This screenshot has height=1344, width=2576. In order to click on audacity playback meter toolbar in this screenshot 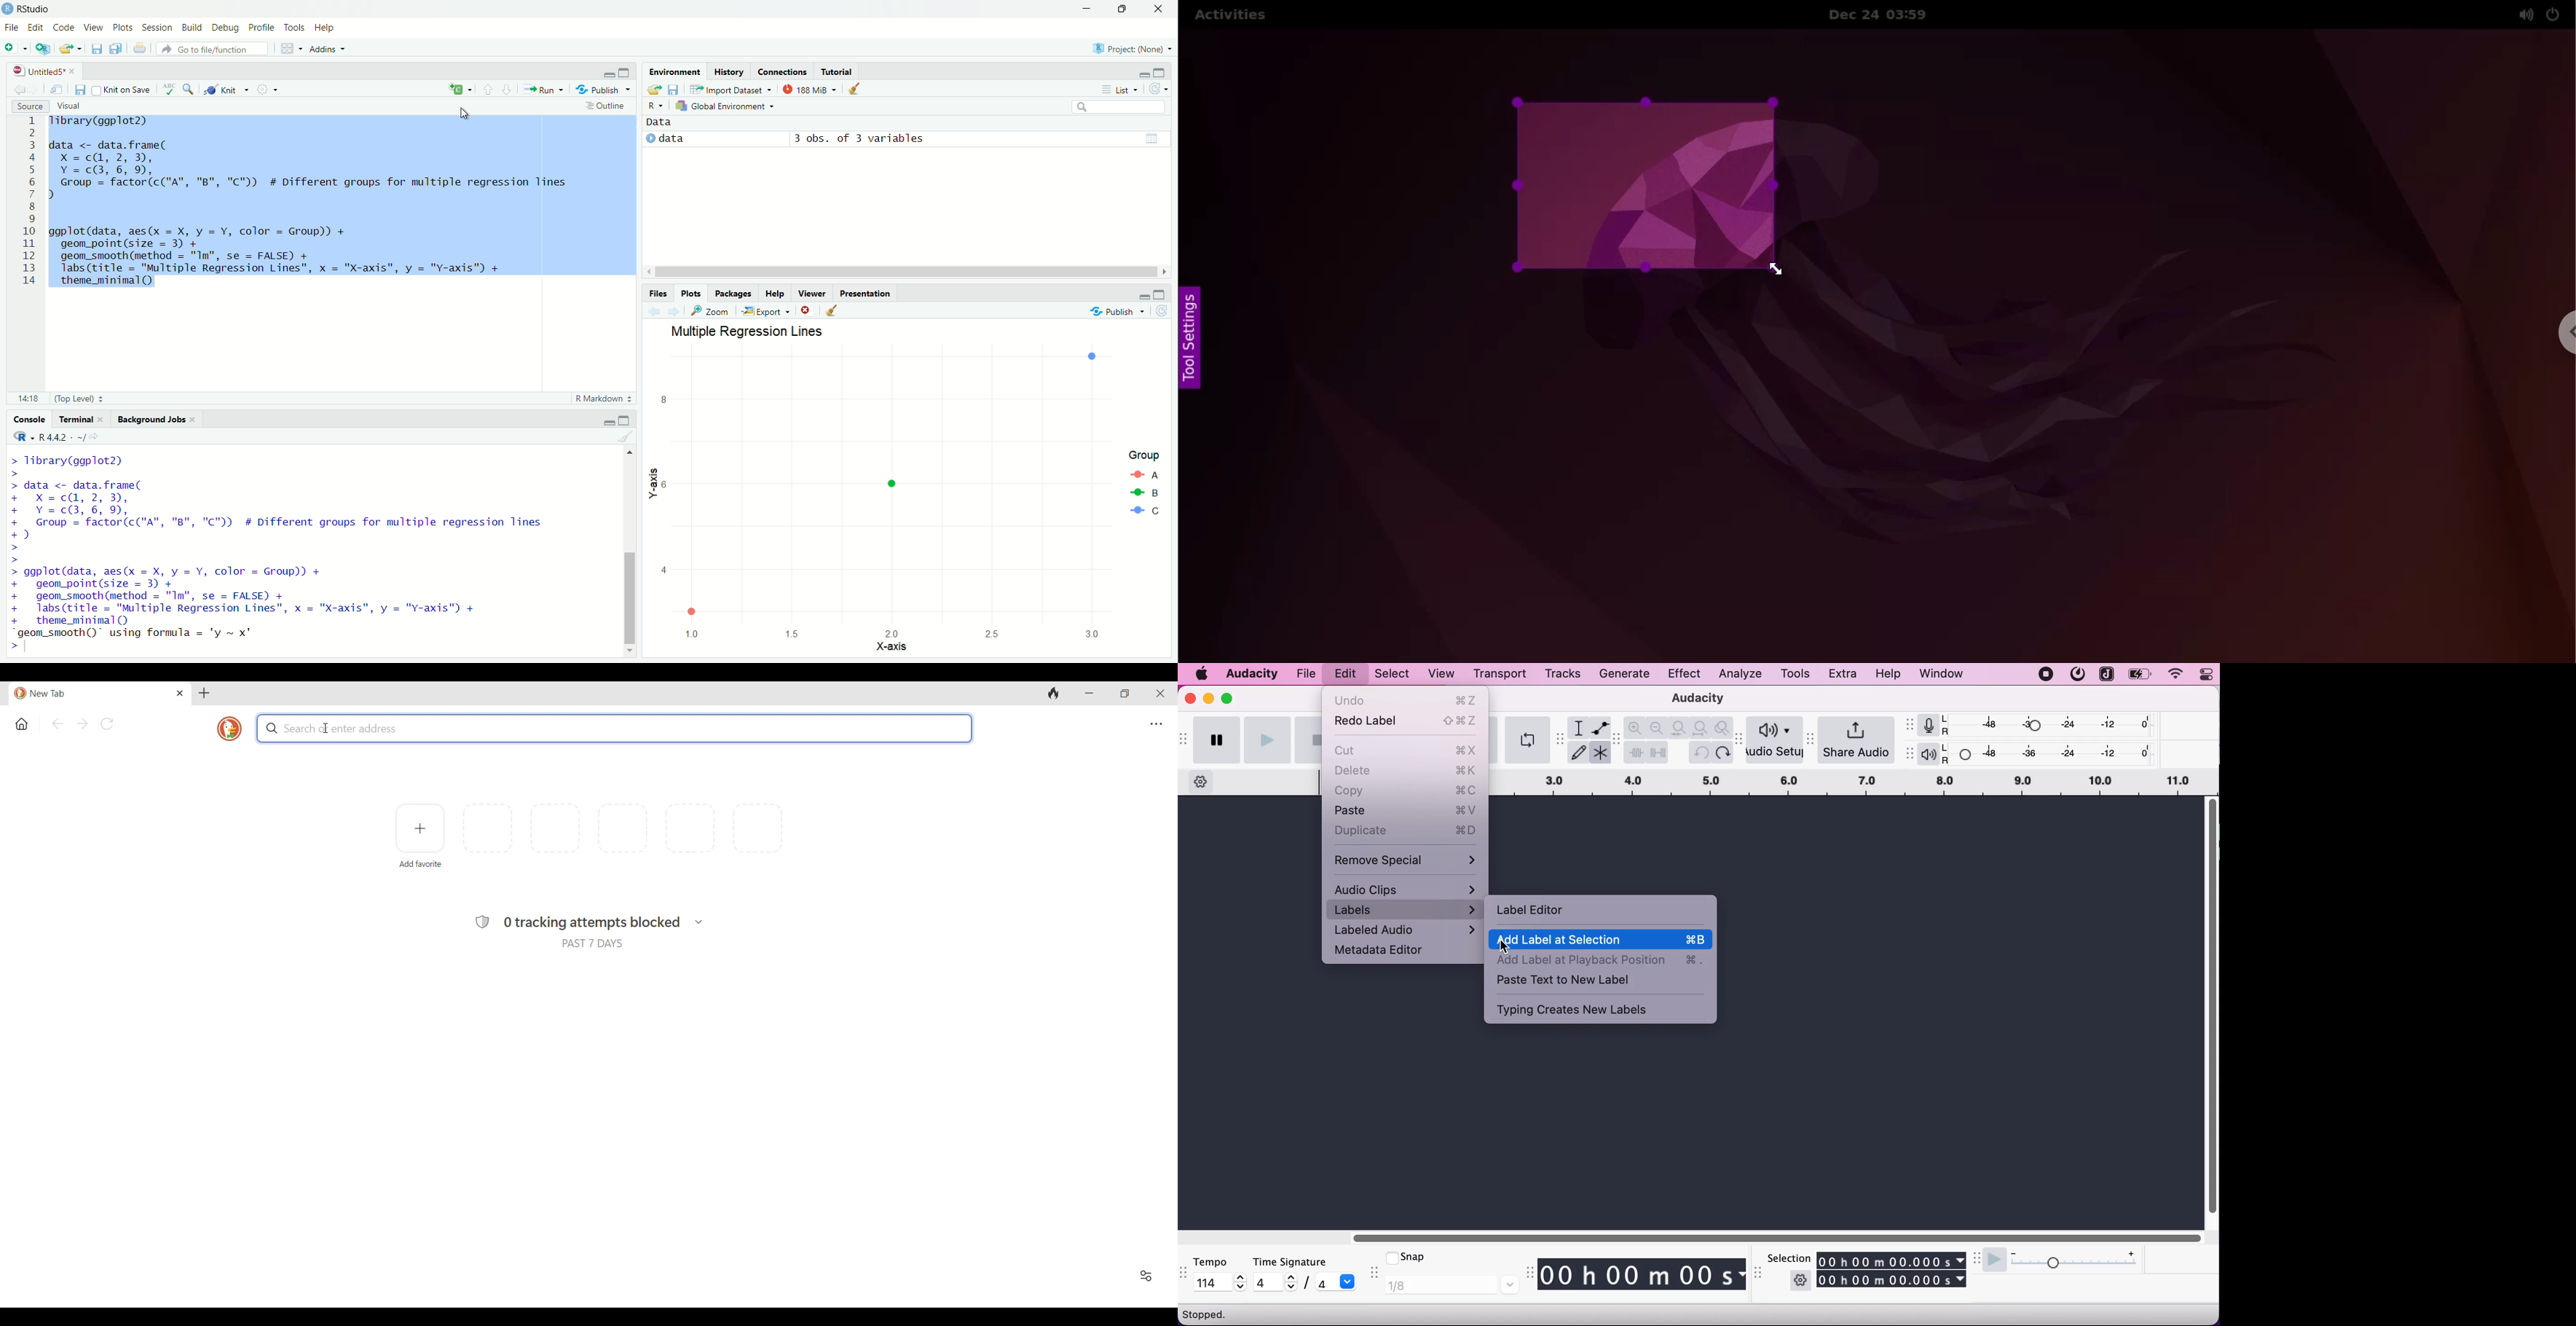, I will do `click(1909, 754)`.